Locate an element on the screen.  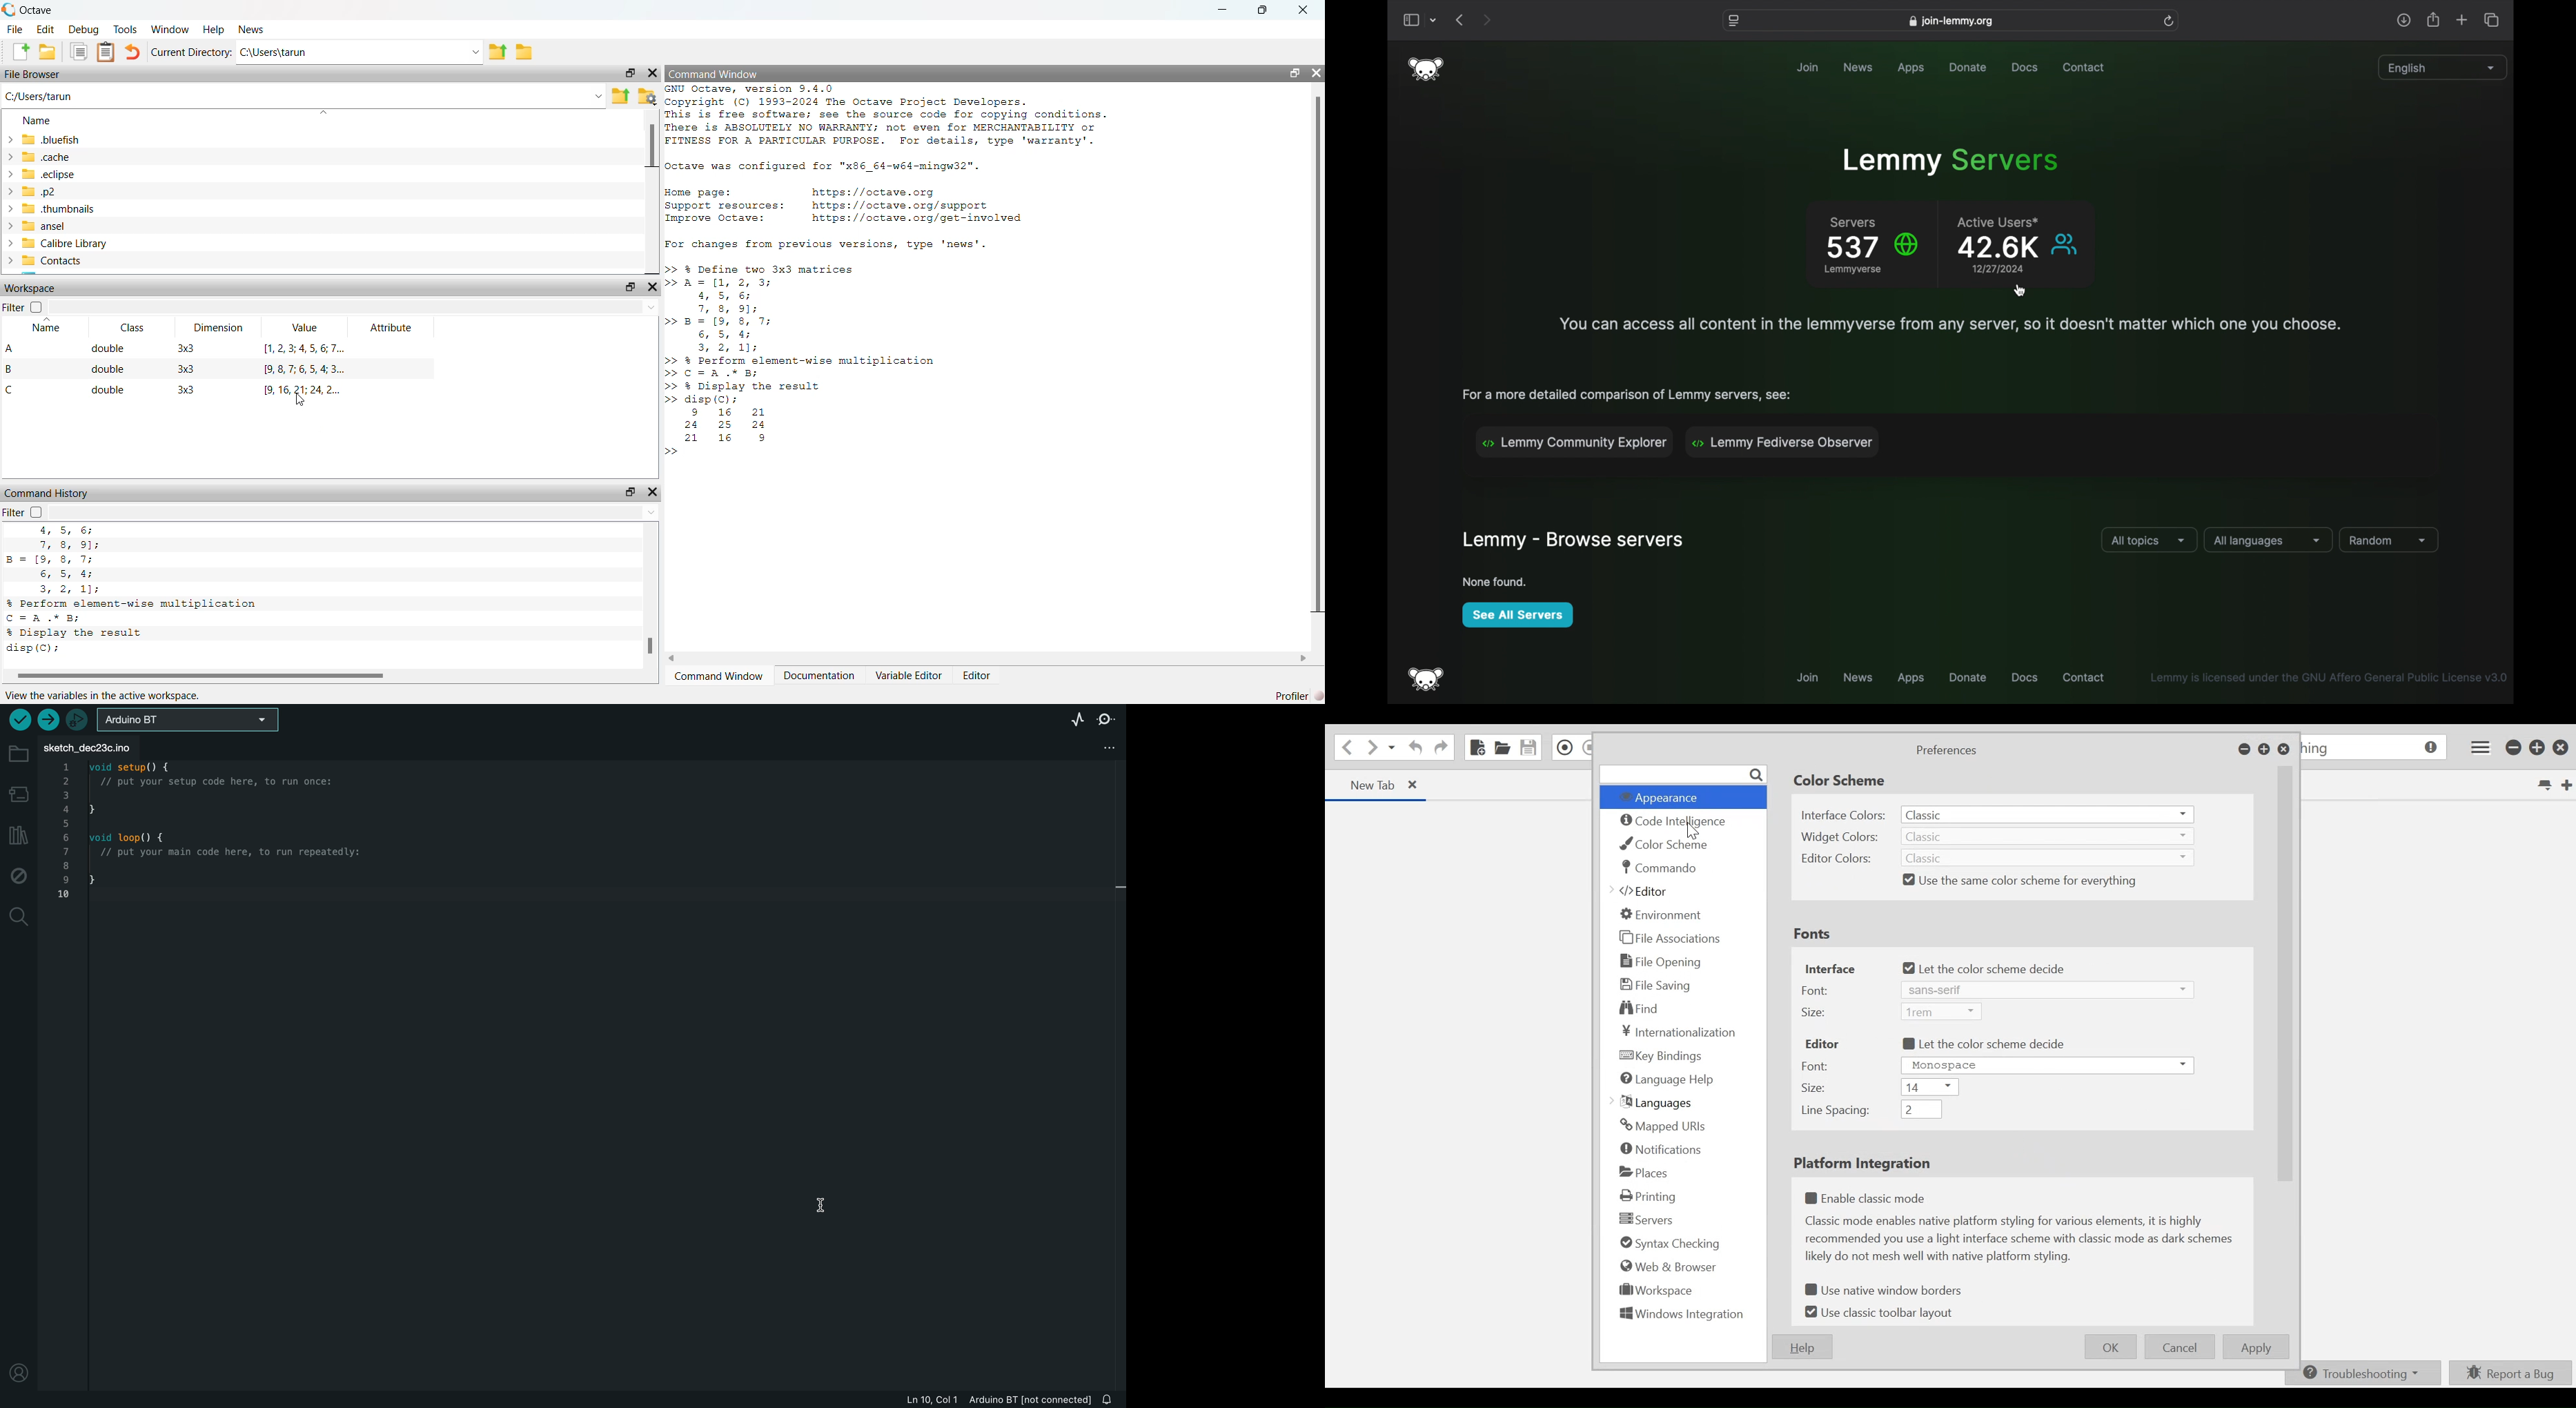
Dropdown is located at coordinates (354, 512).